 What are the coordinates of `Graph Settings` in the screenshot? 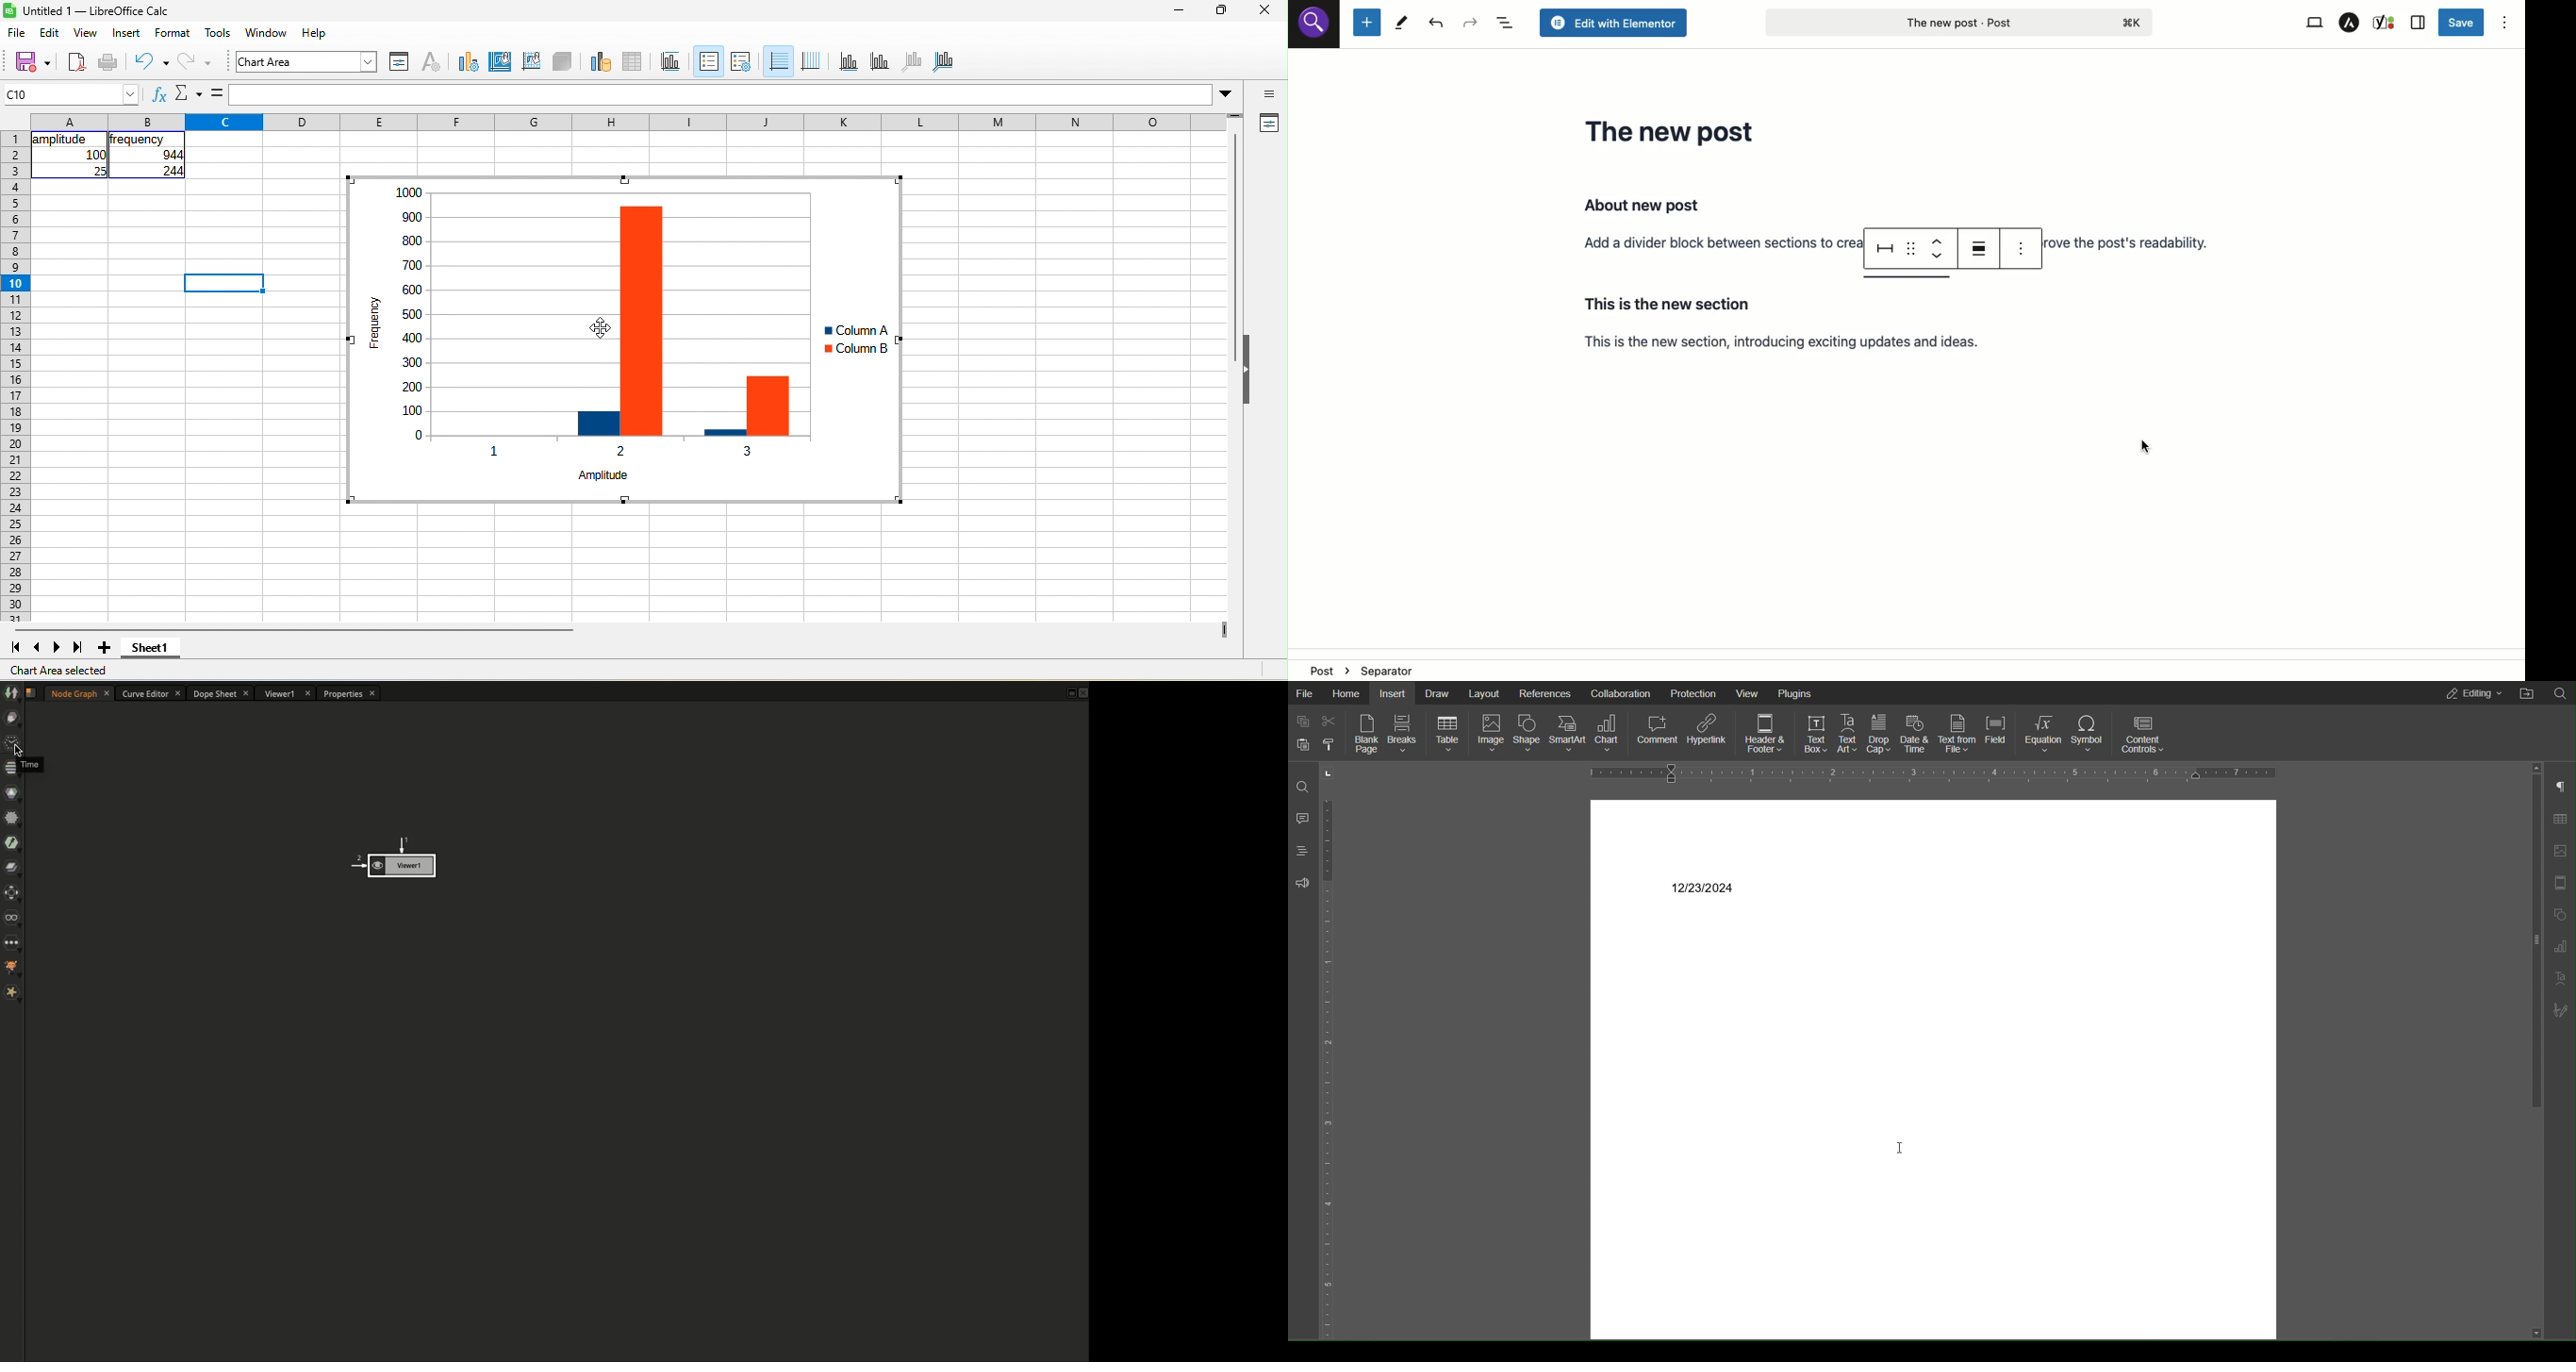 It's located at (2564, 947).